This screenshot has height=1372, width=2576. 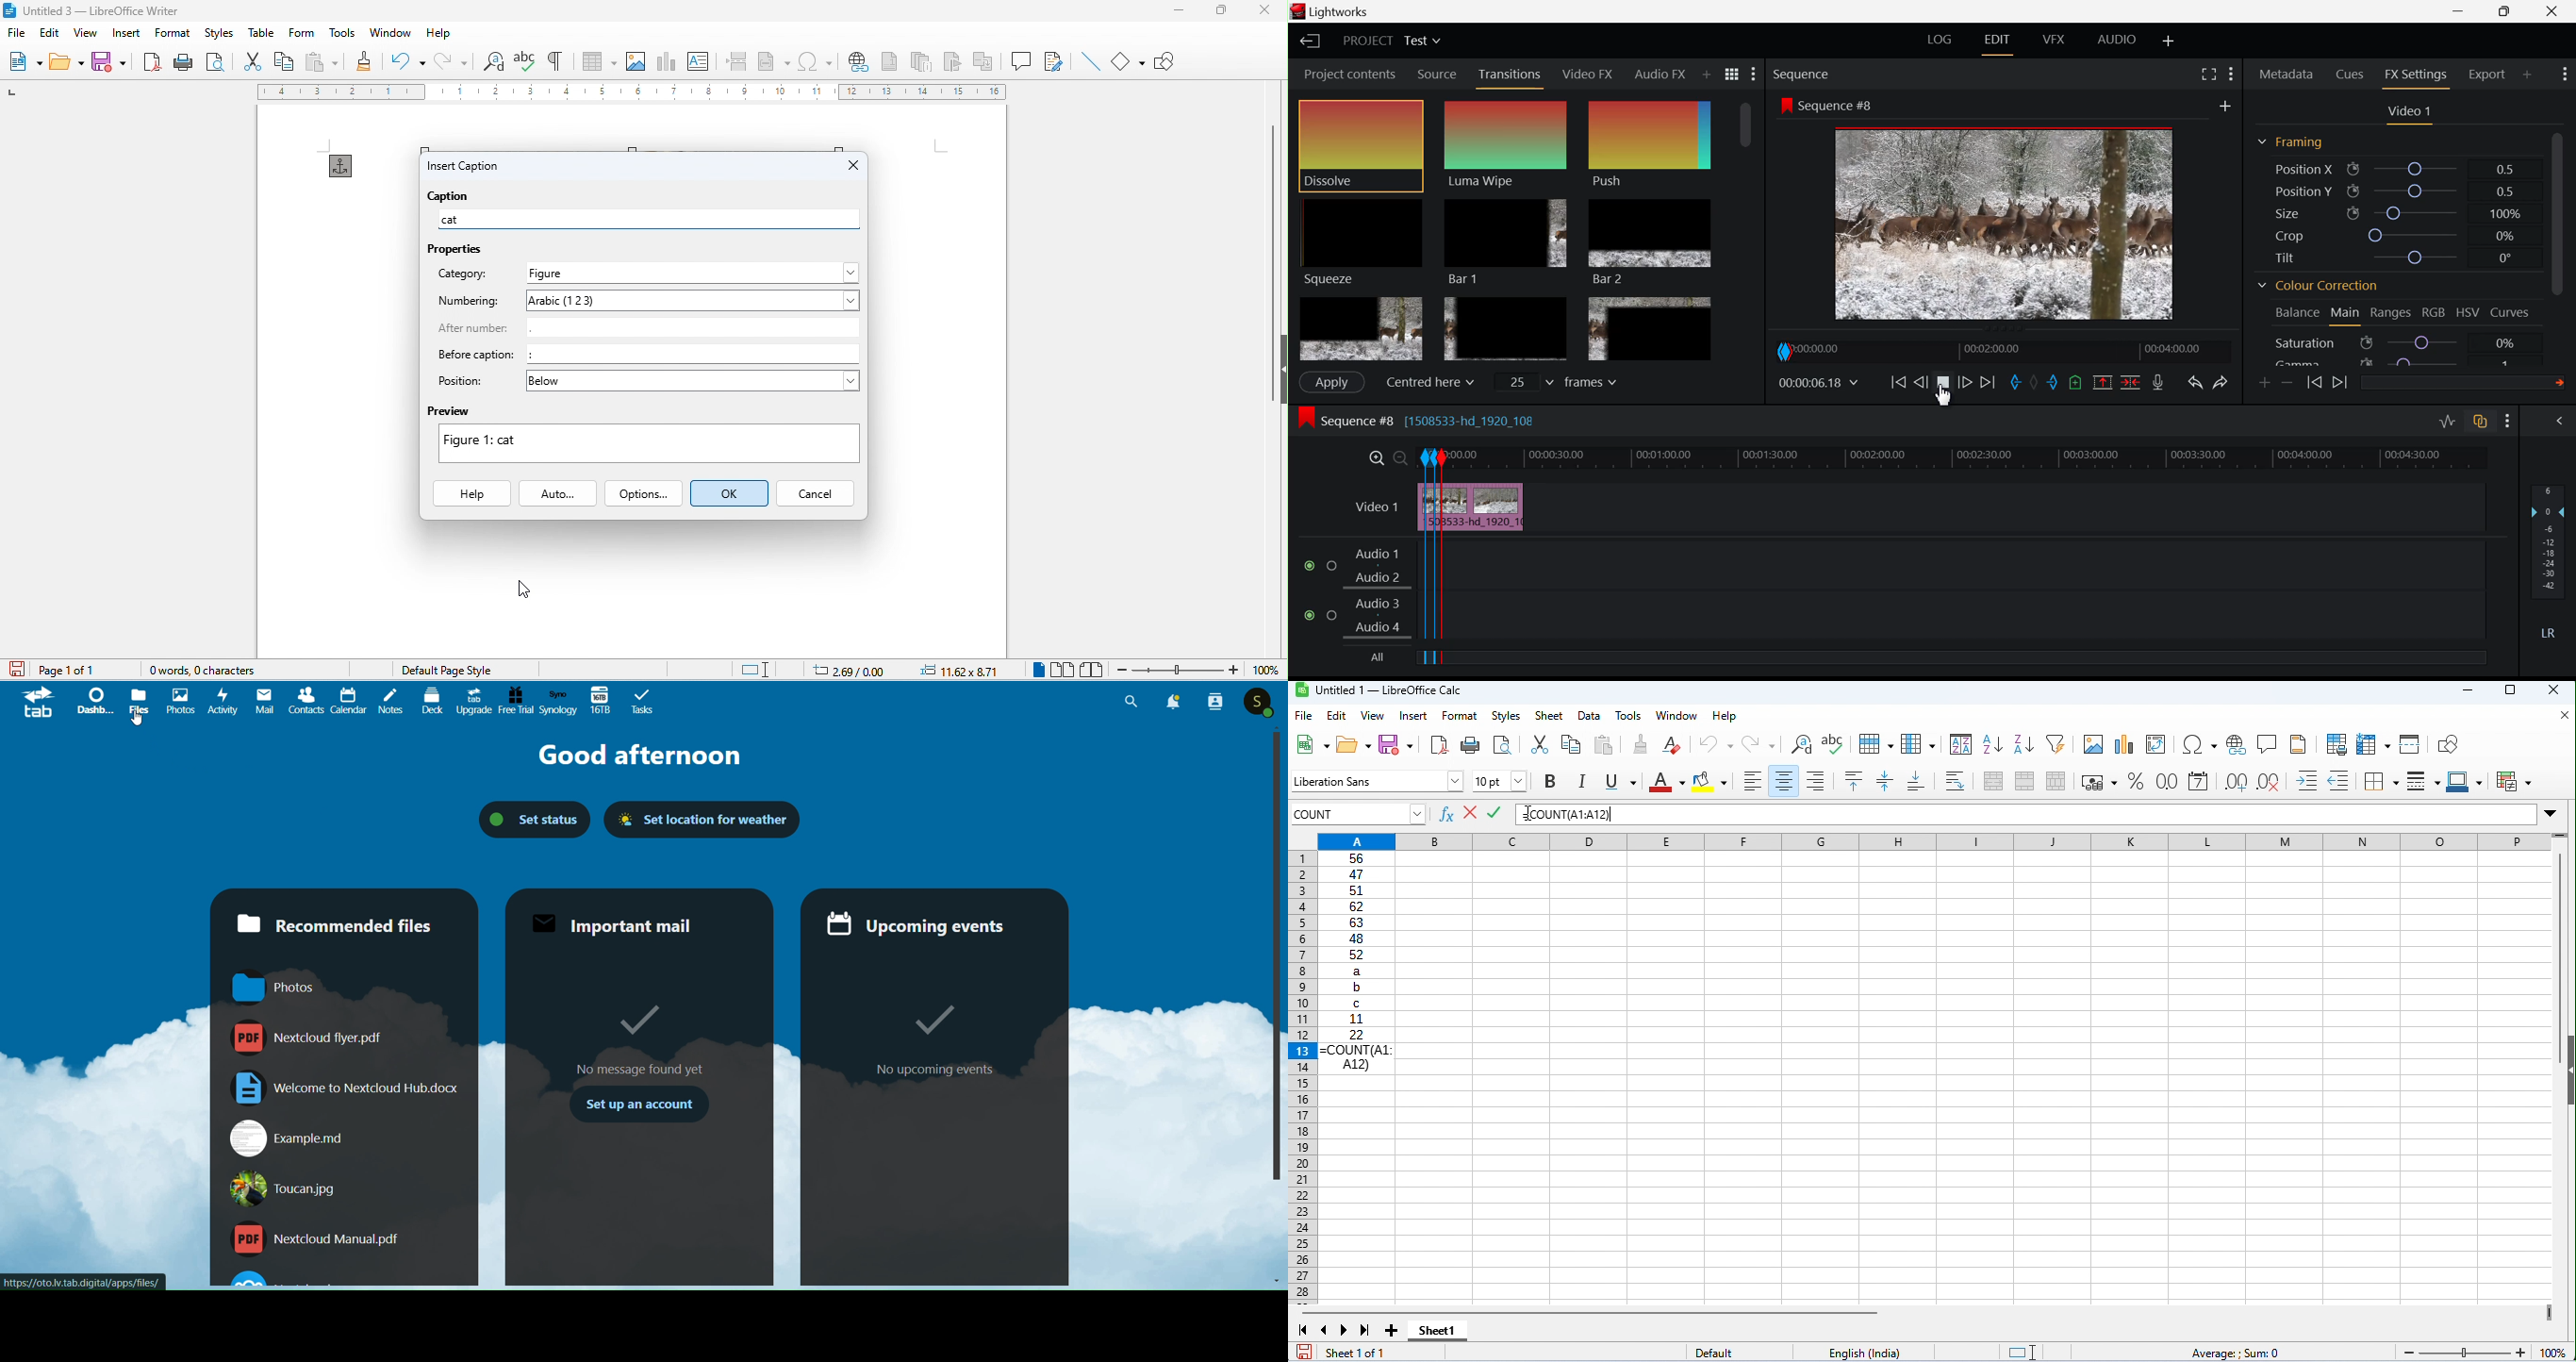 I want to click on notes, so click(x=391, y=701).